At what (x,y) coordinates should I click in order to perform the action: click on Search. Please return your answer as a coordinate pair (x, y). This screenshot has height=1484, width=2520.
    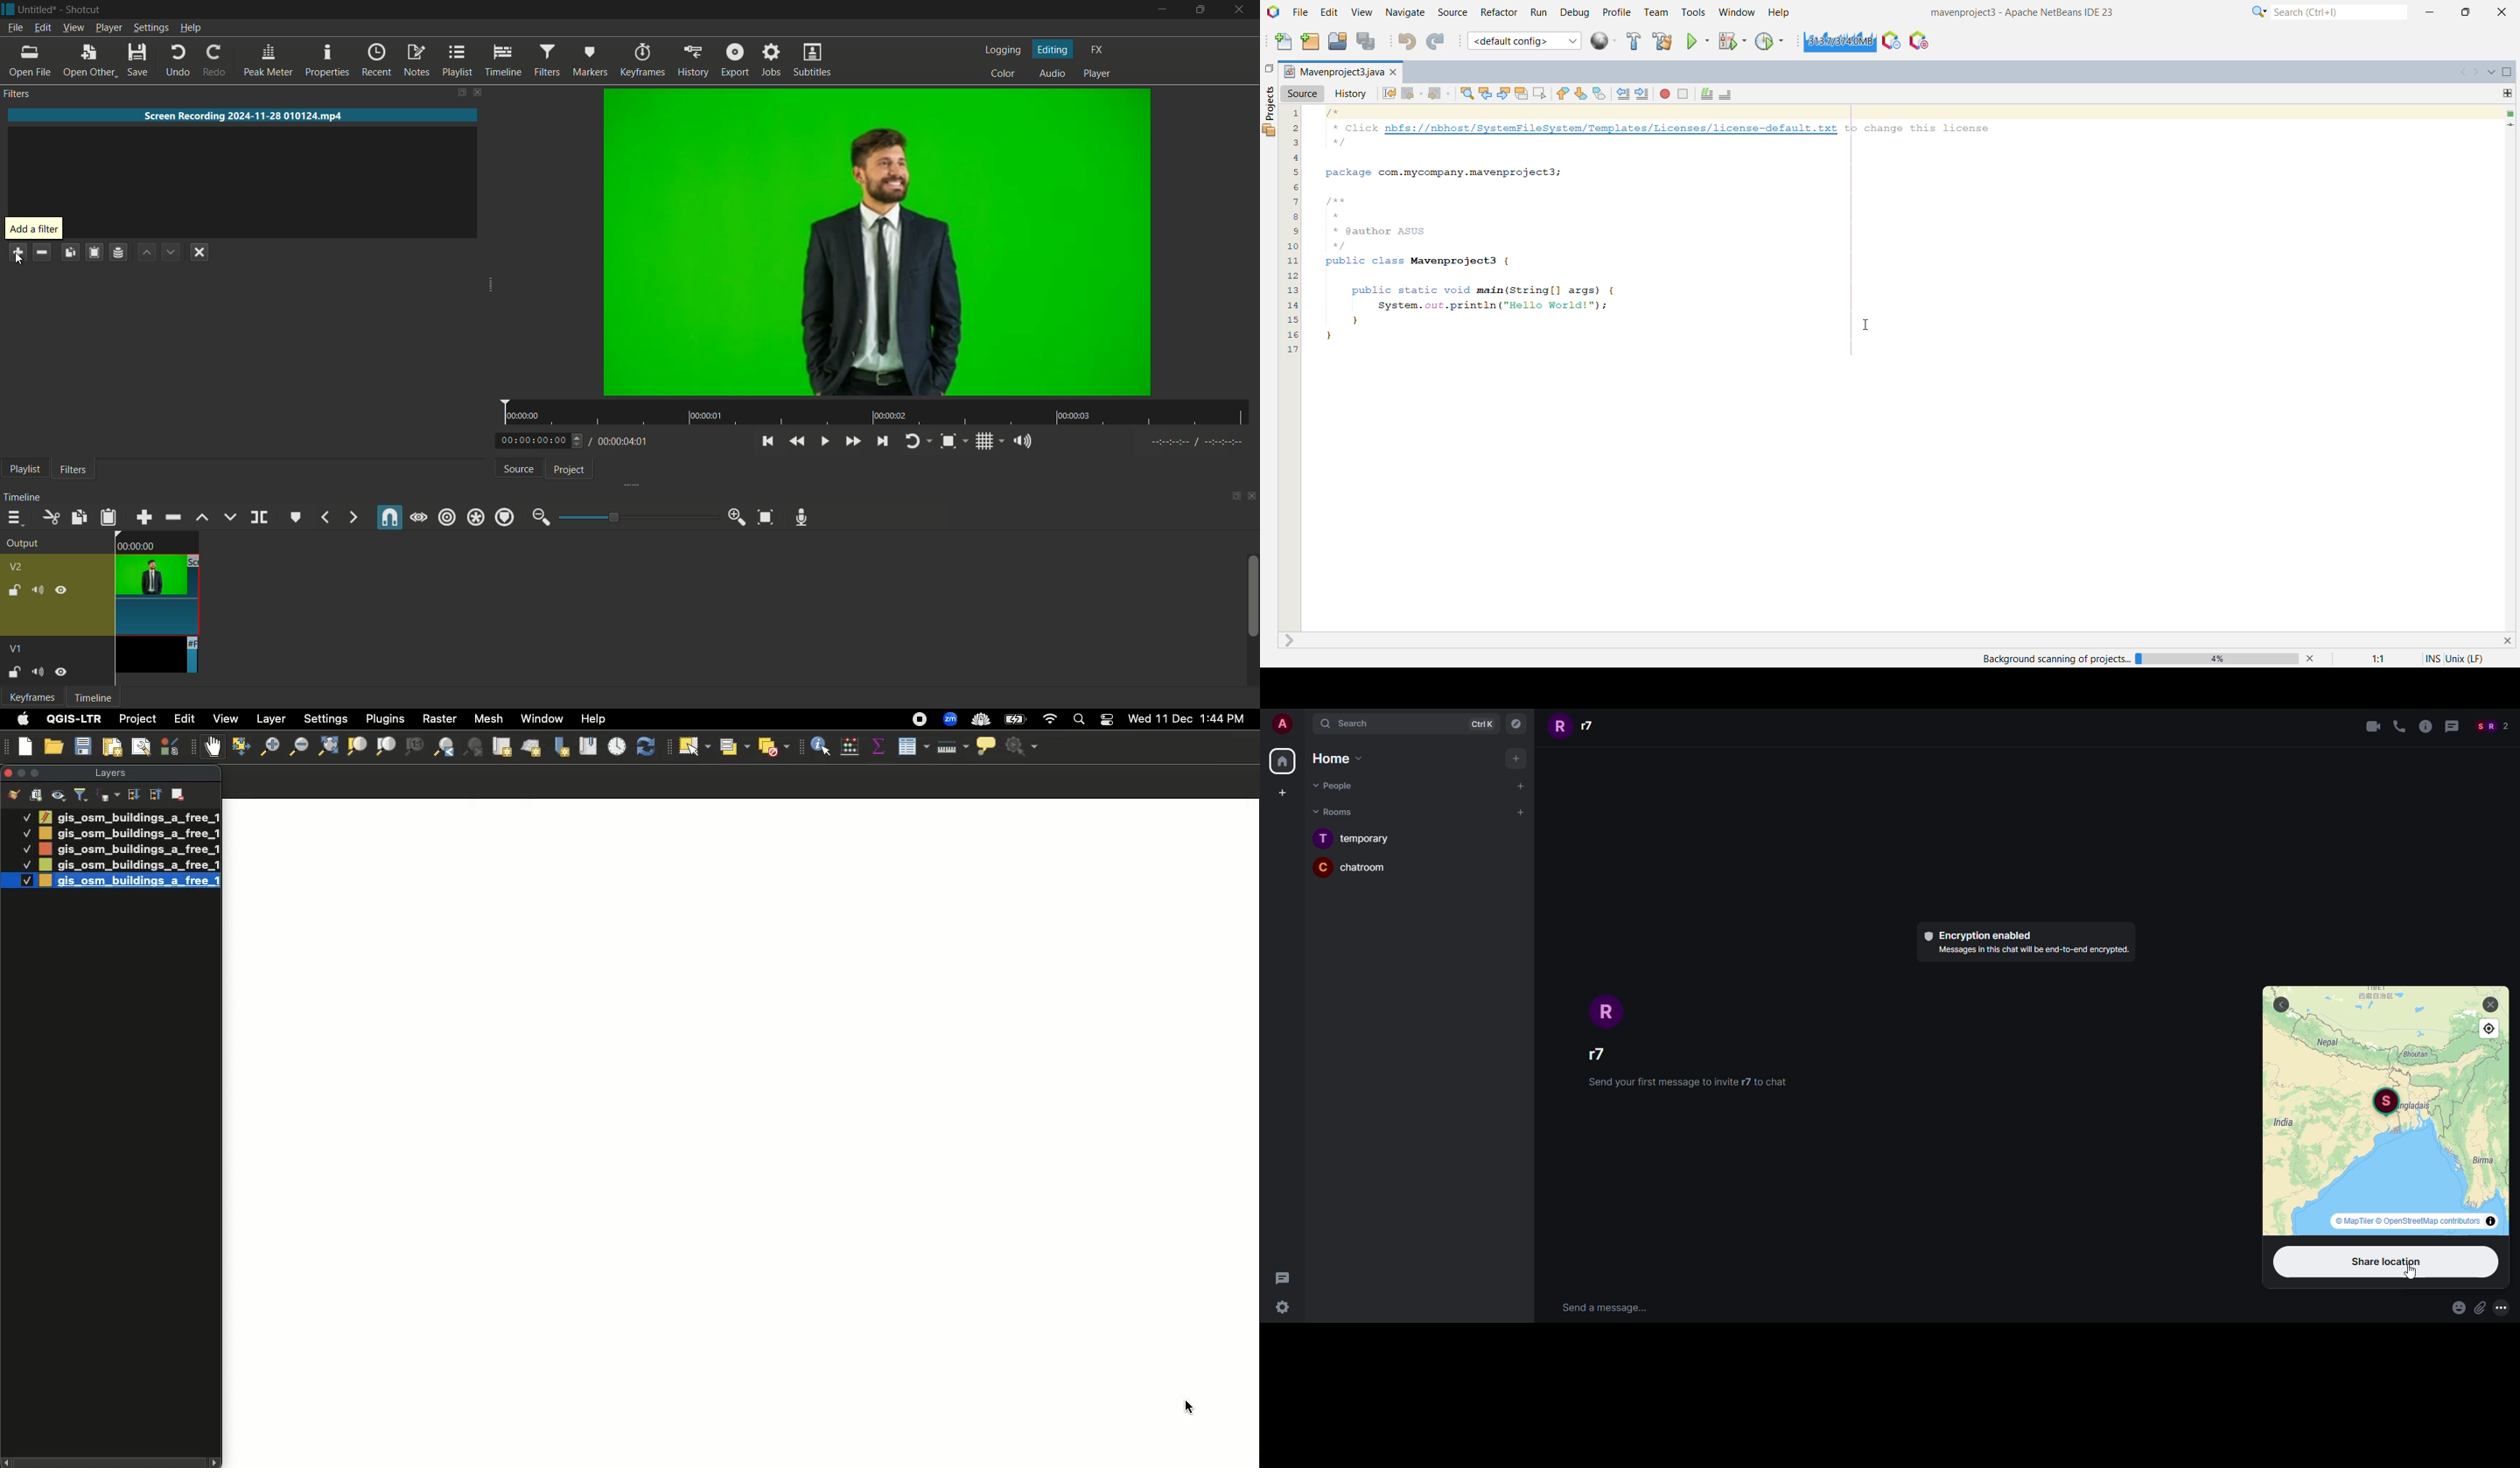
    Looking at the image, I should click on (1077, 721).